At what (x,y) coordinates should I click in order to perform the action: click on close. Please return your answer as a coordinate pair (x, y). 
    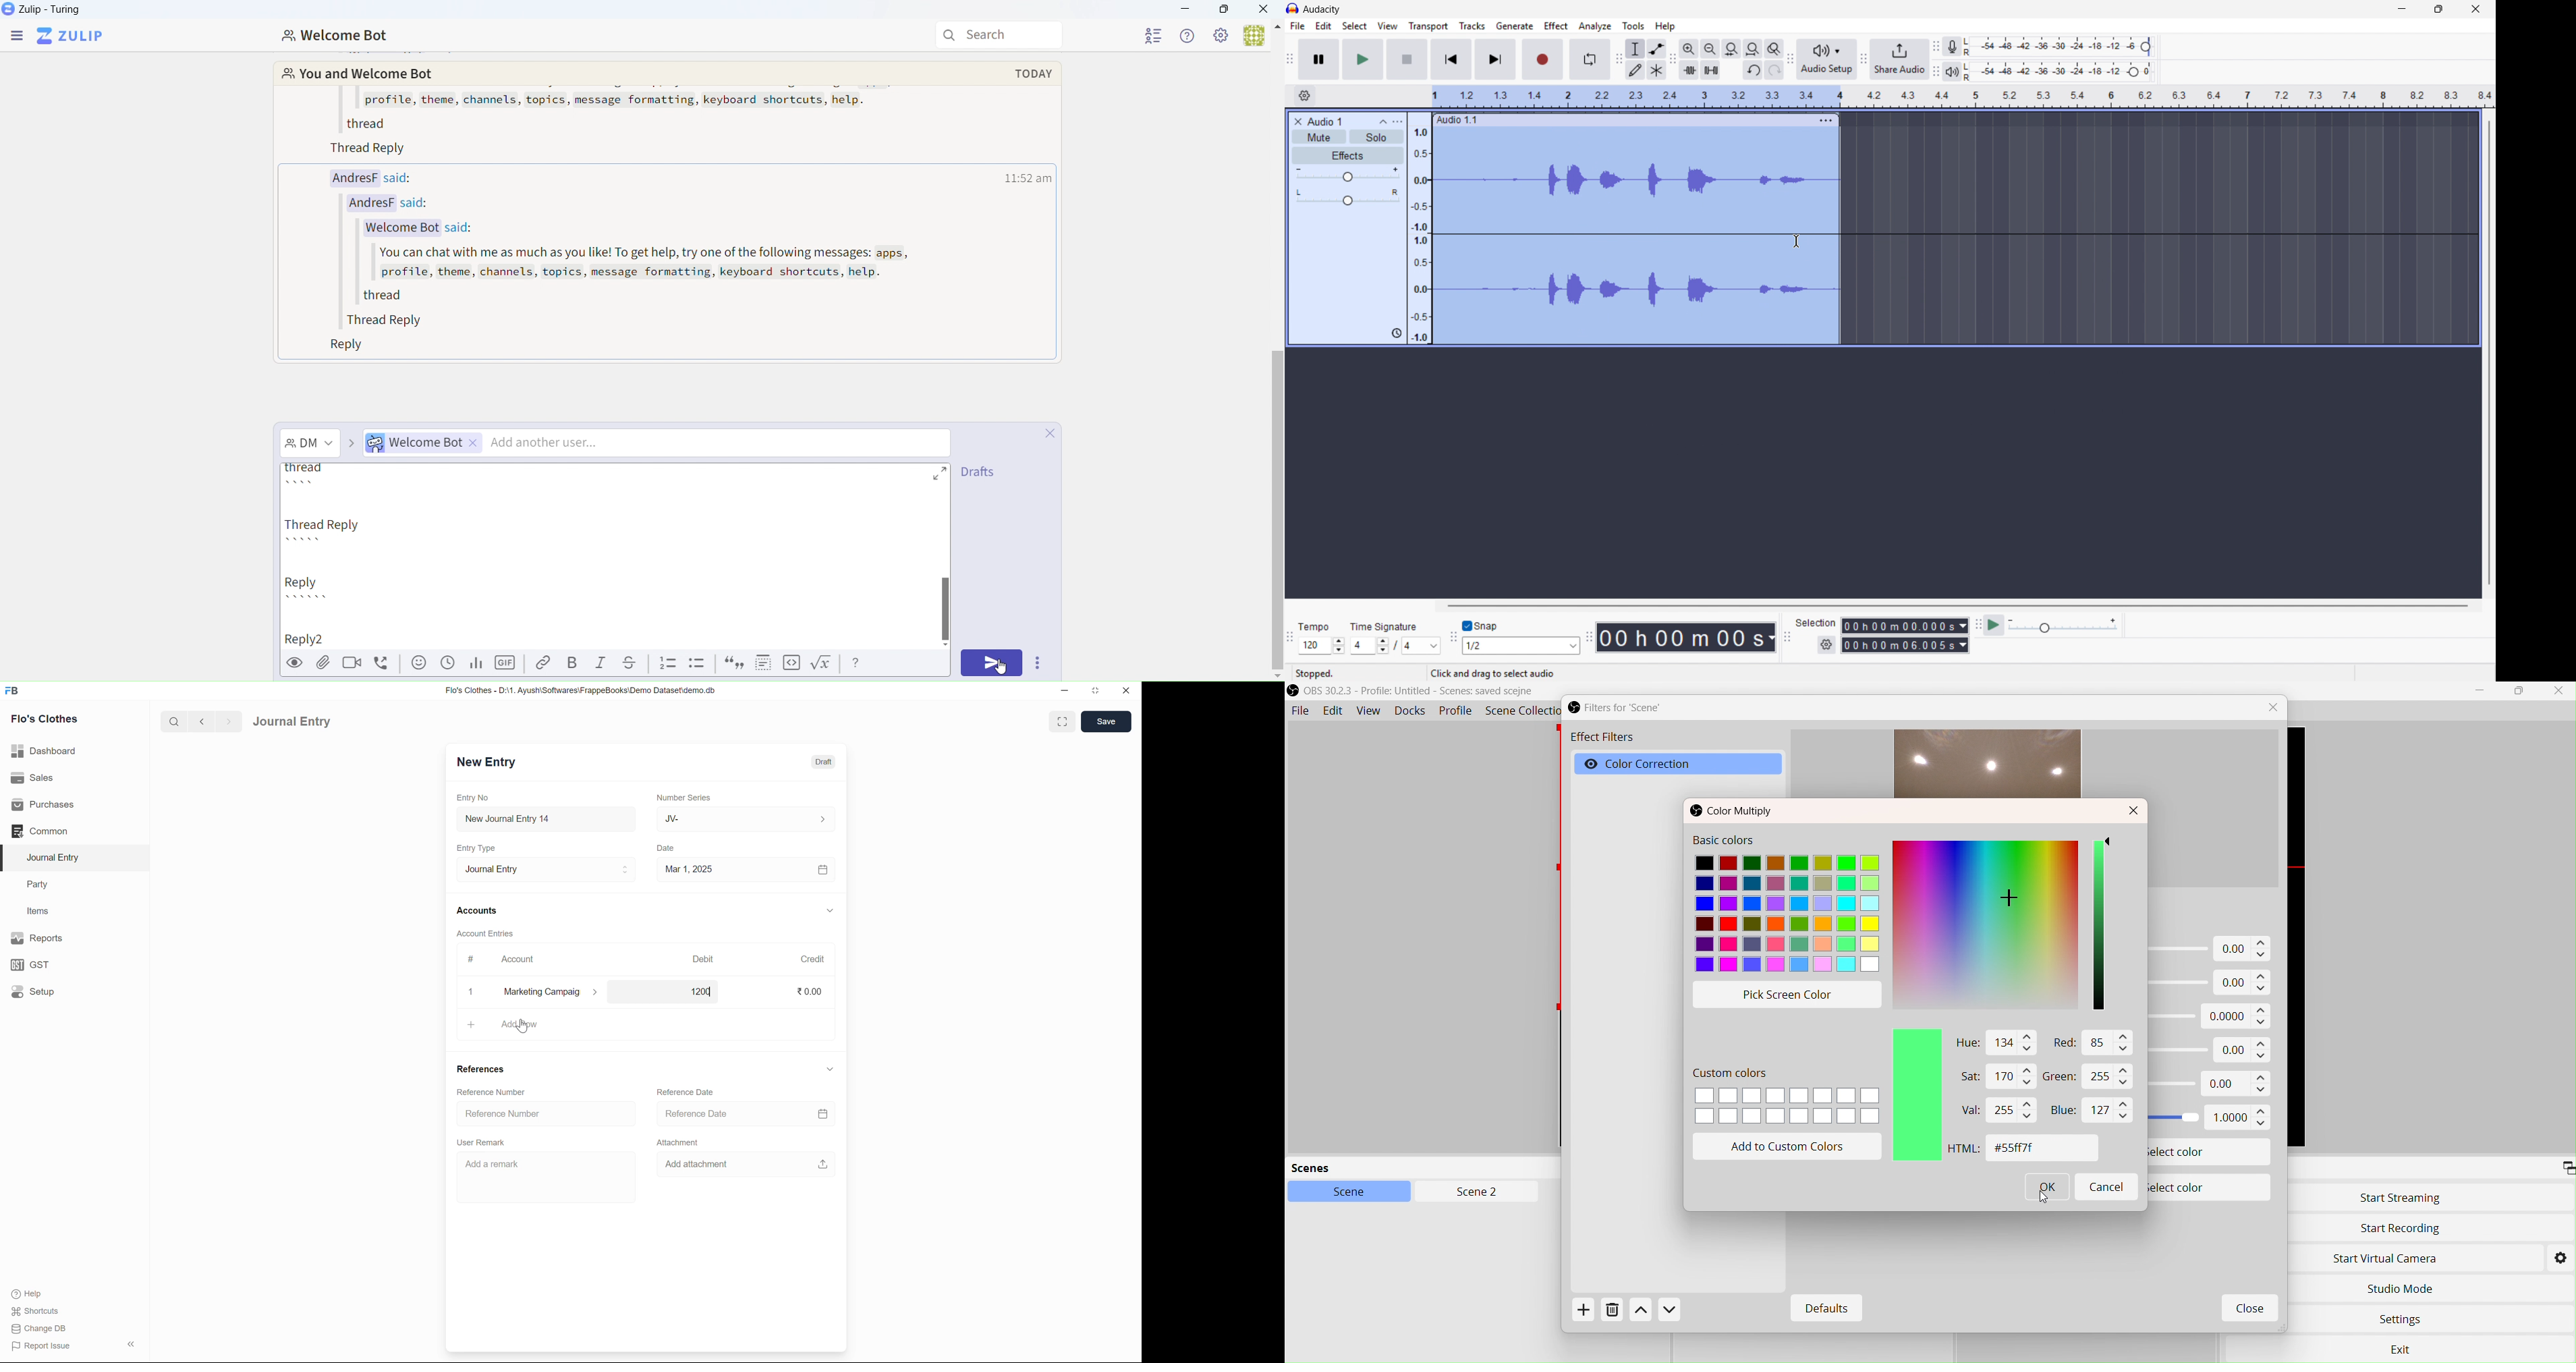
    Looking at the image, I should click on (1048, 432).